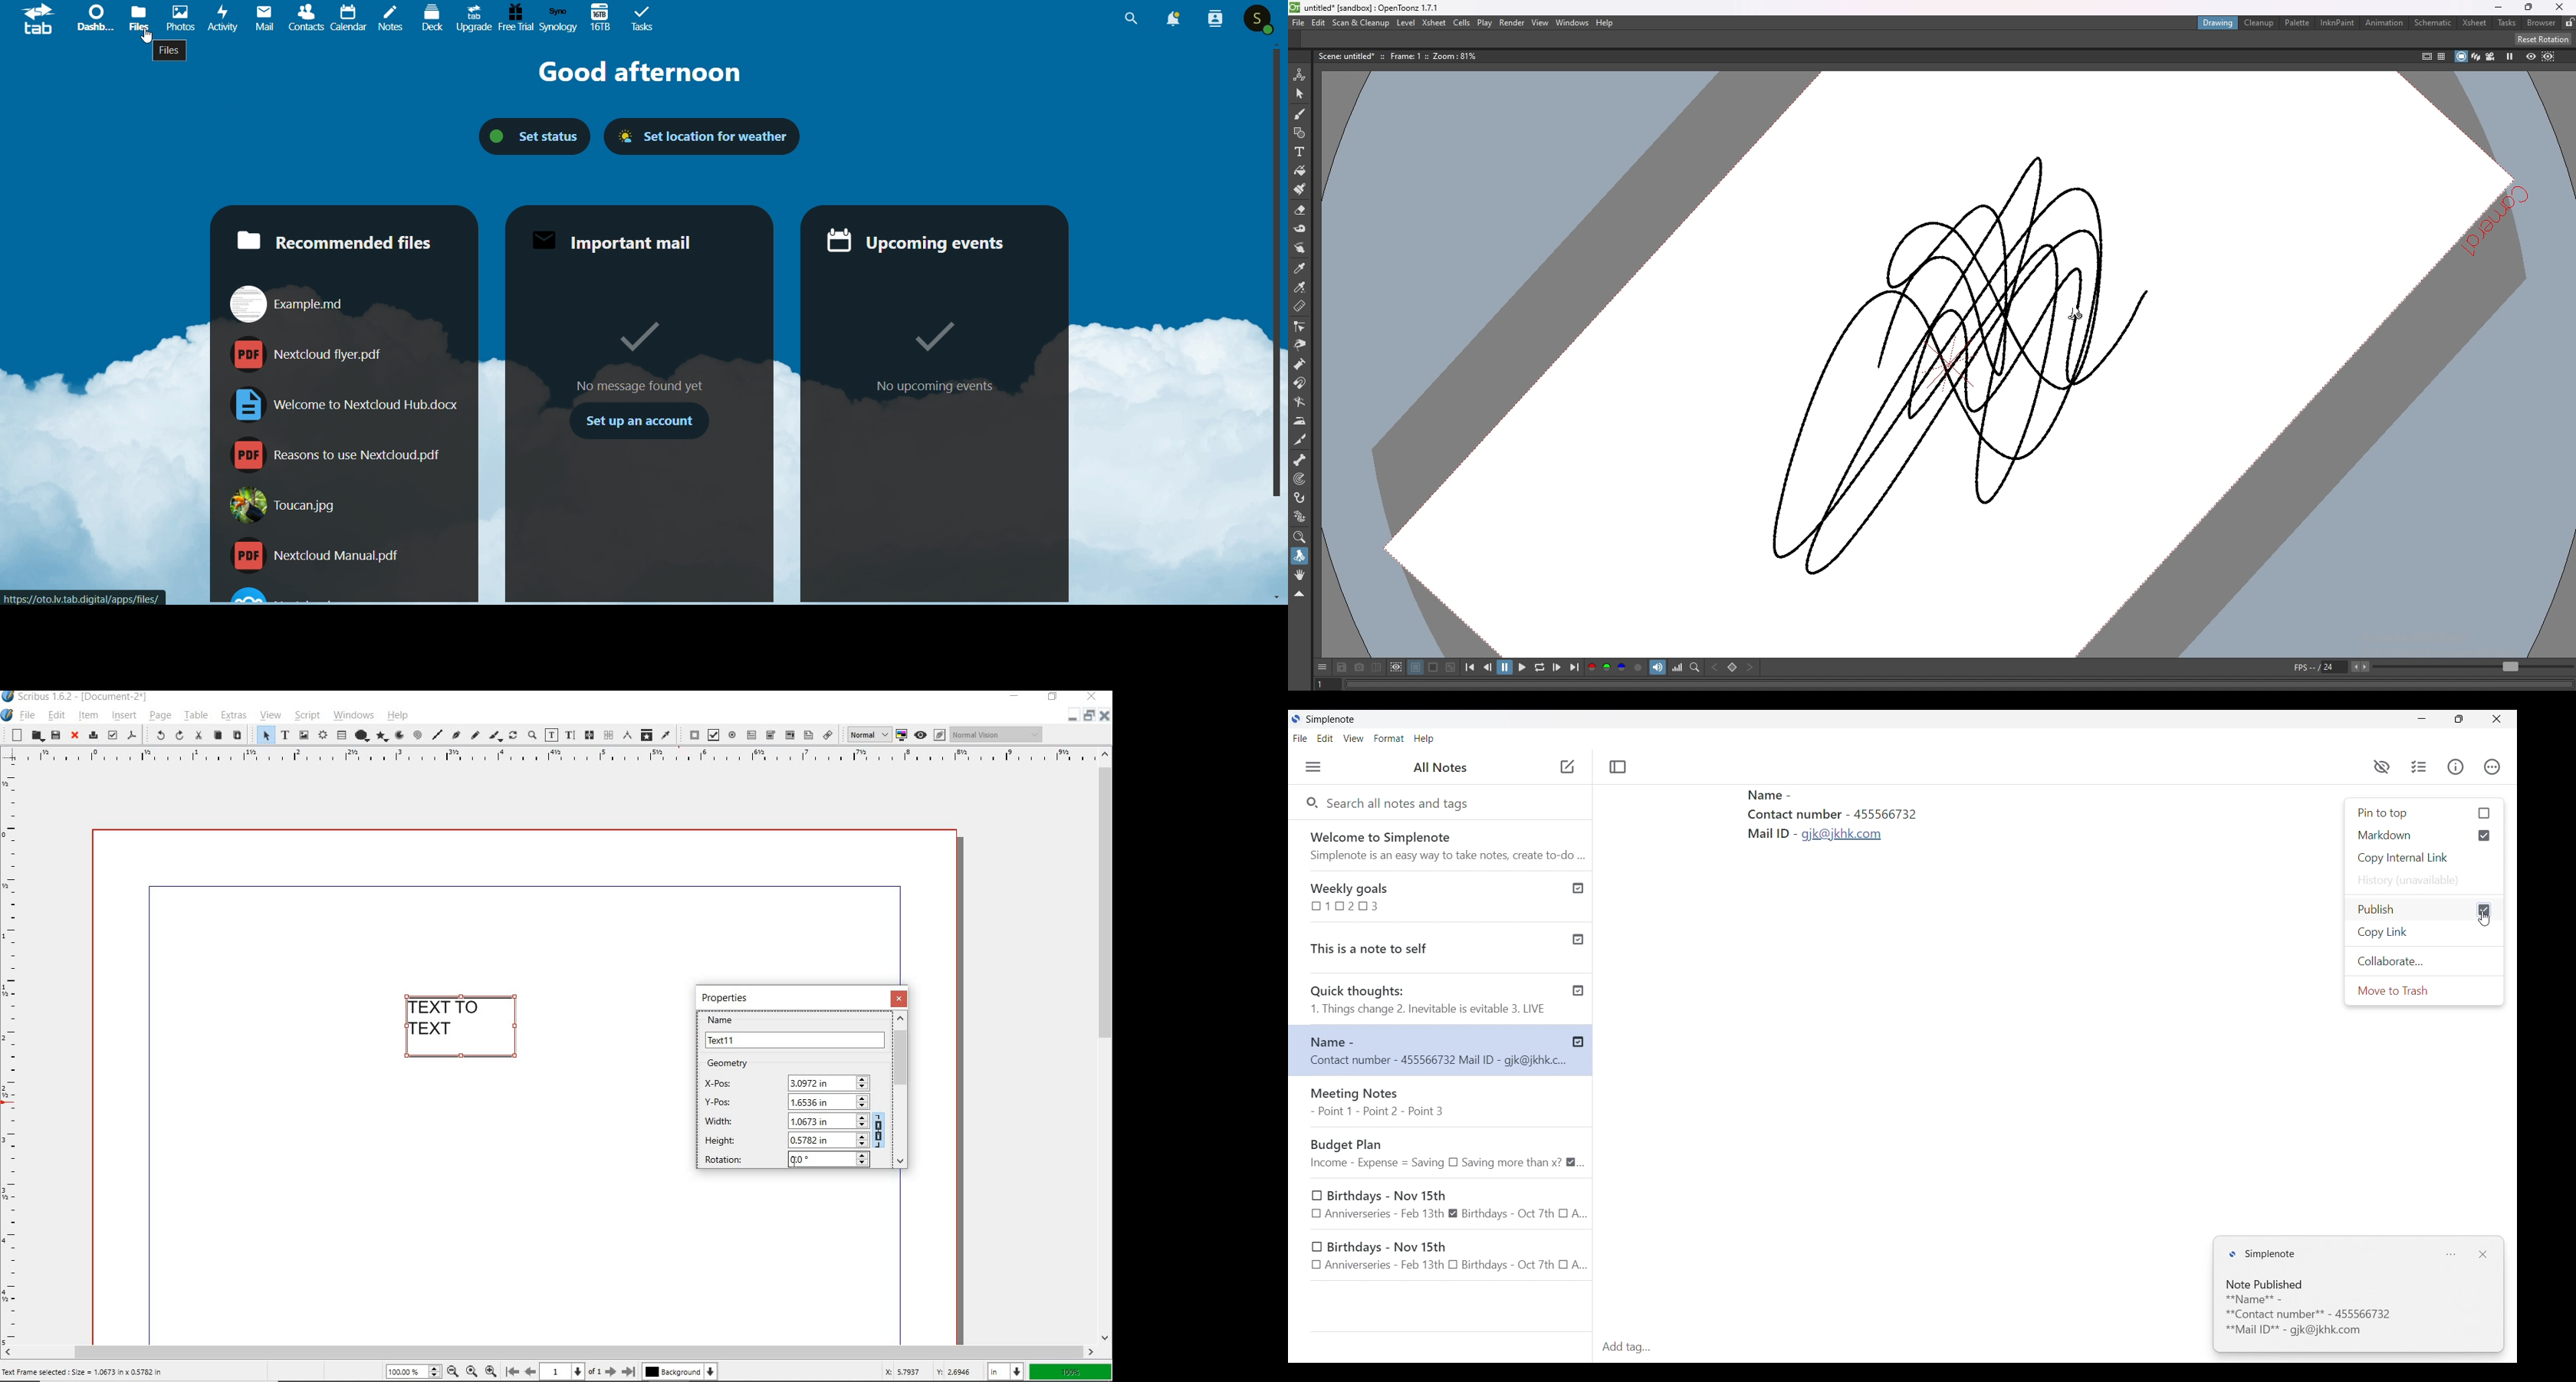 This screenshot has height=1400, width=2576. Describe the element at coordinates (1442, 1102) in the screenshot. I see `Meeting Notes - Point 1 - Point 2 - Point 3` at that location.